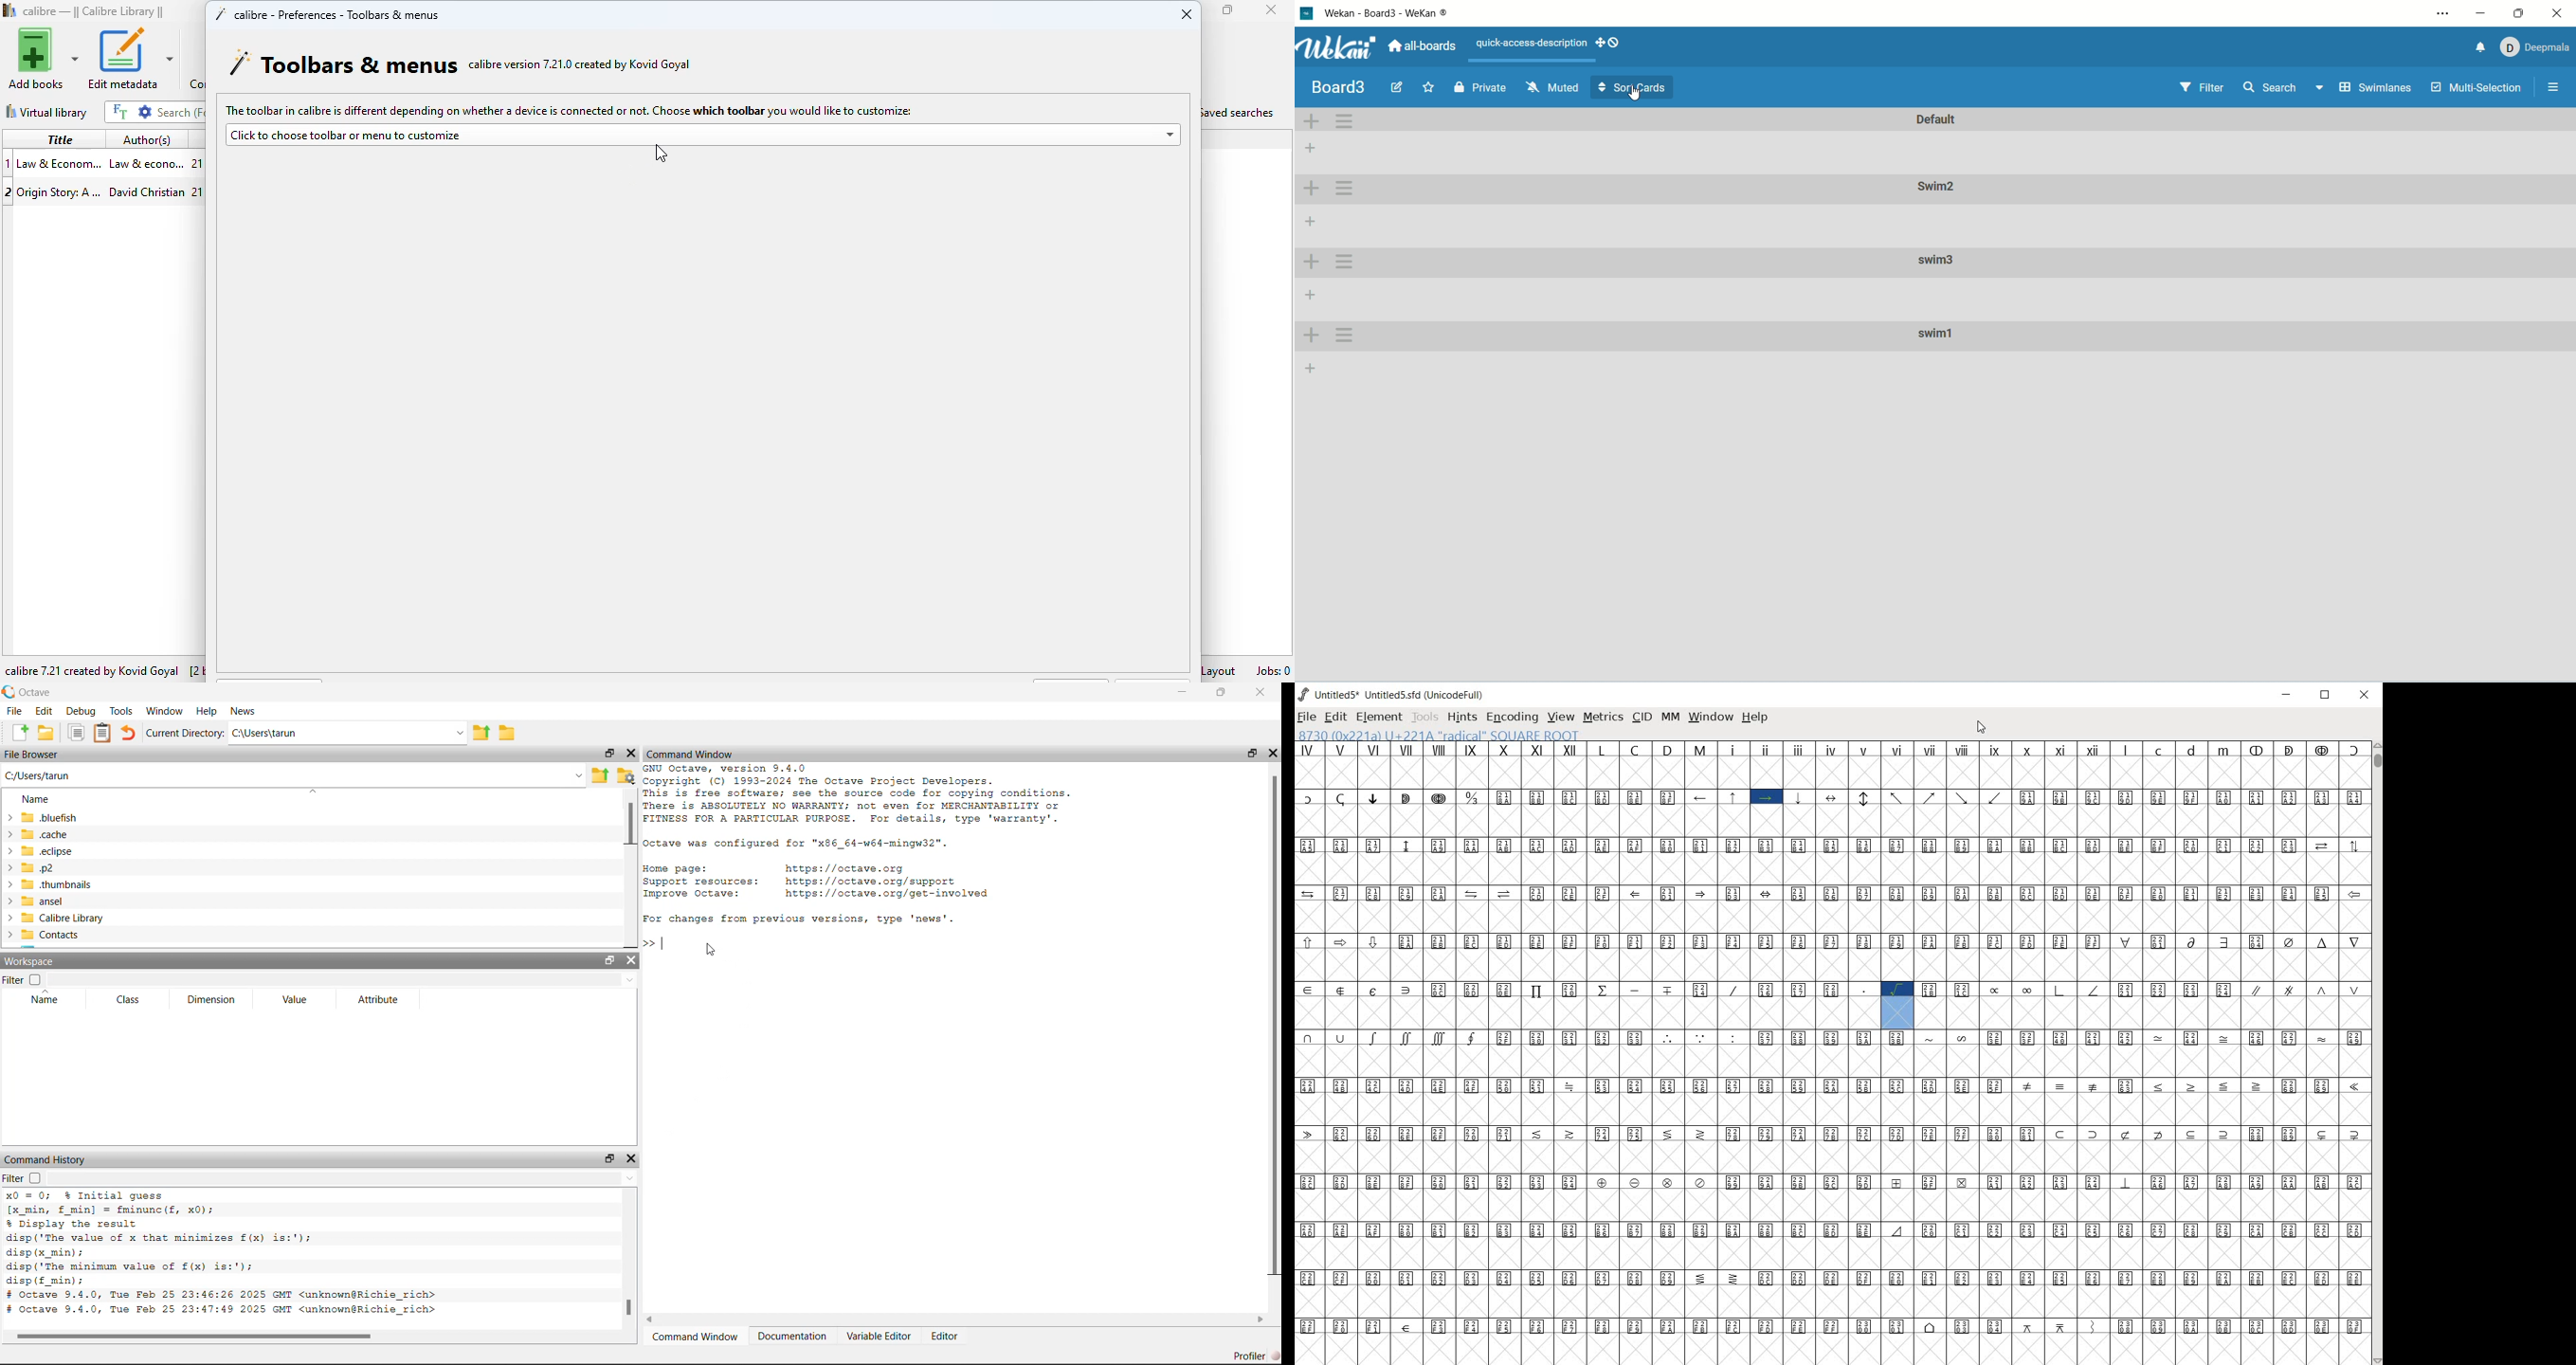 This screenshot has width=2576, height=1372. What do you see at coordinates (244, 711) in the screenshot?
I see `News` at bounding box center [244, 711].